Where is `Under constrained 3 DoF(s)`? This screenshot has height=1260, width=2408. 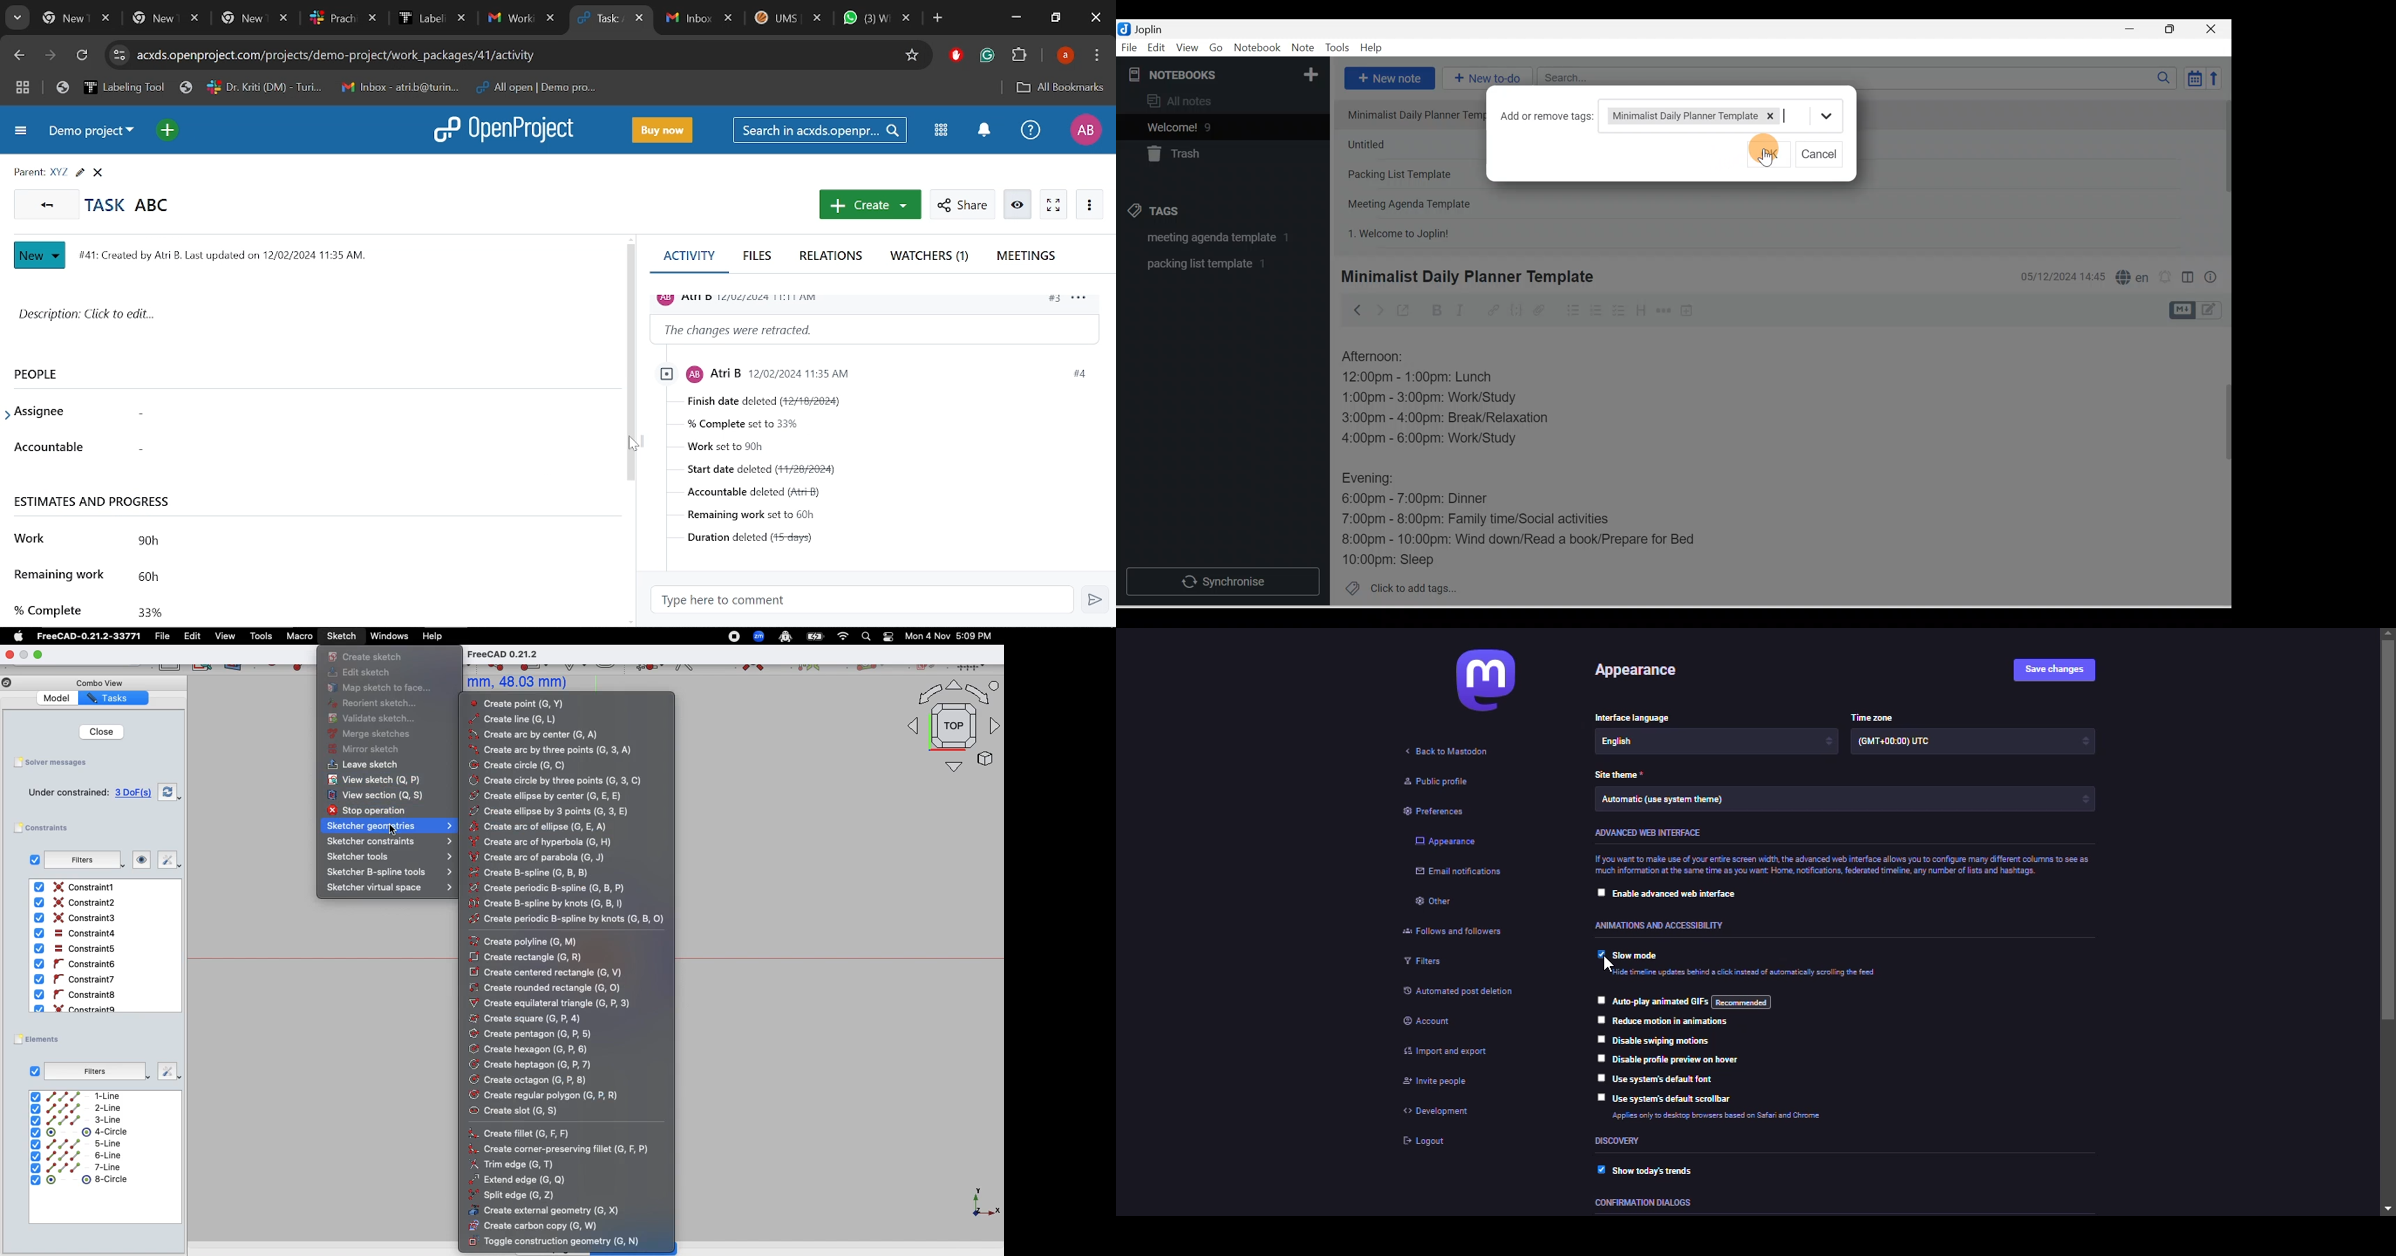
Under constrained 3 DoF(s) is located at coordinates (91, 793).